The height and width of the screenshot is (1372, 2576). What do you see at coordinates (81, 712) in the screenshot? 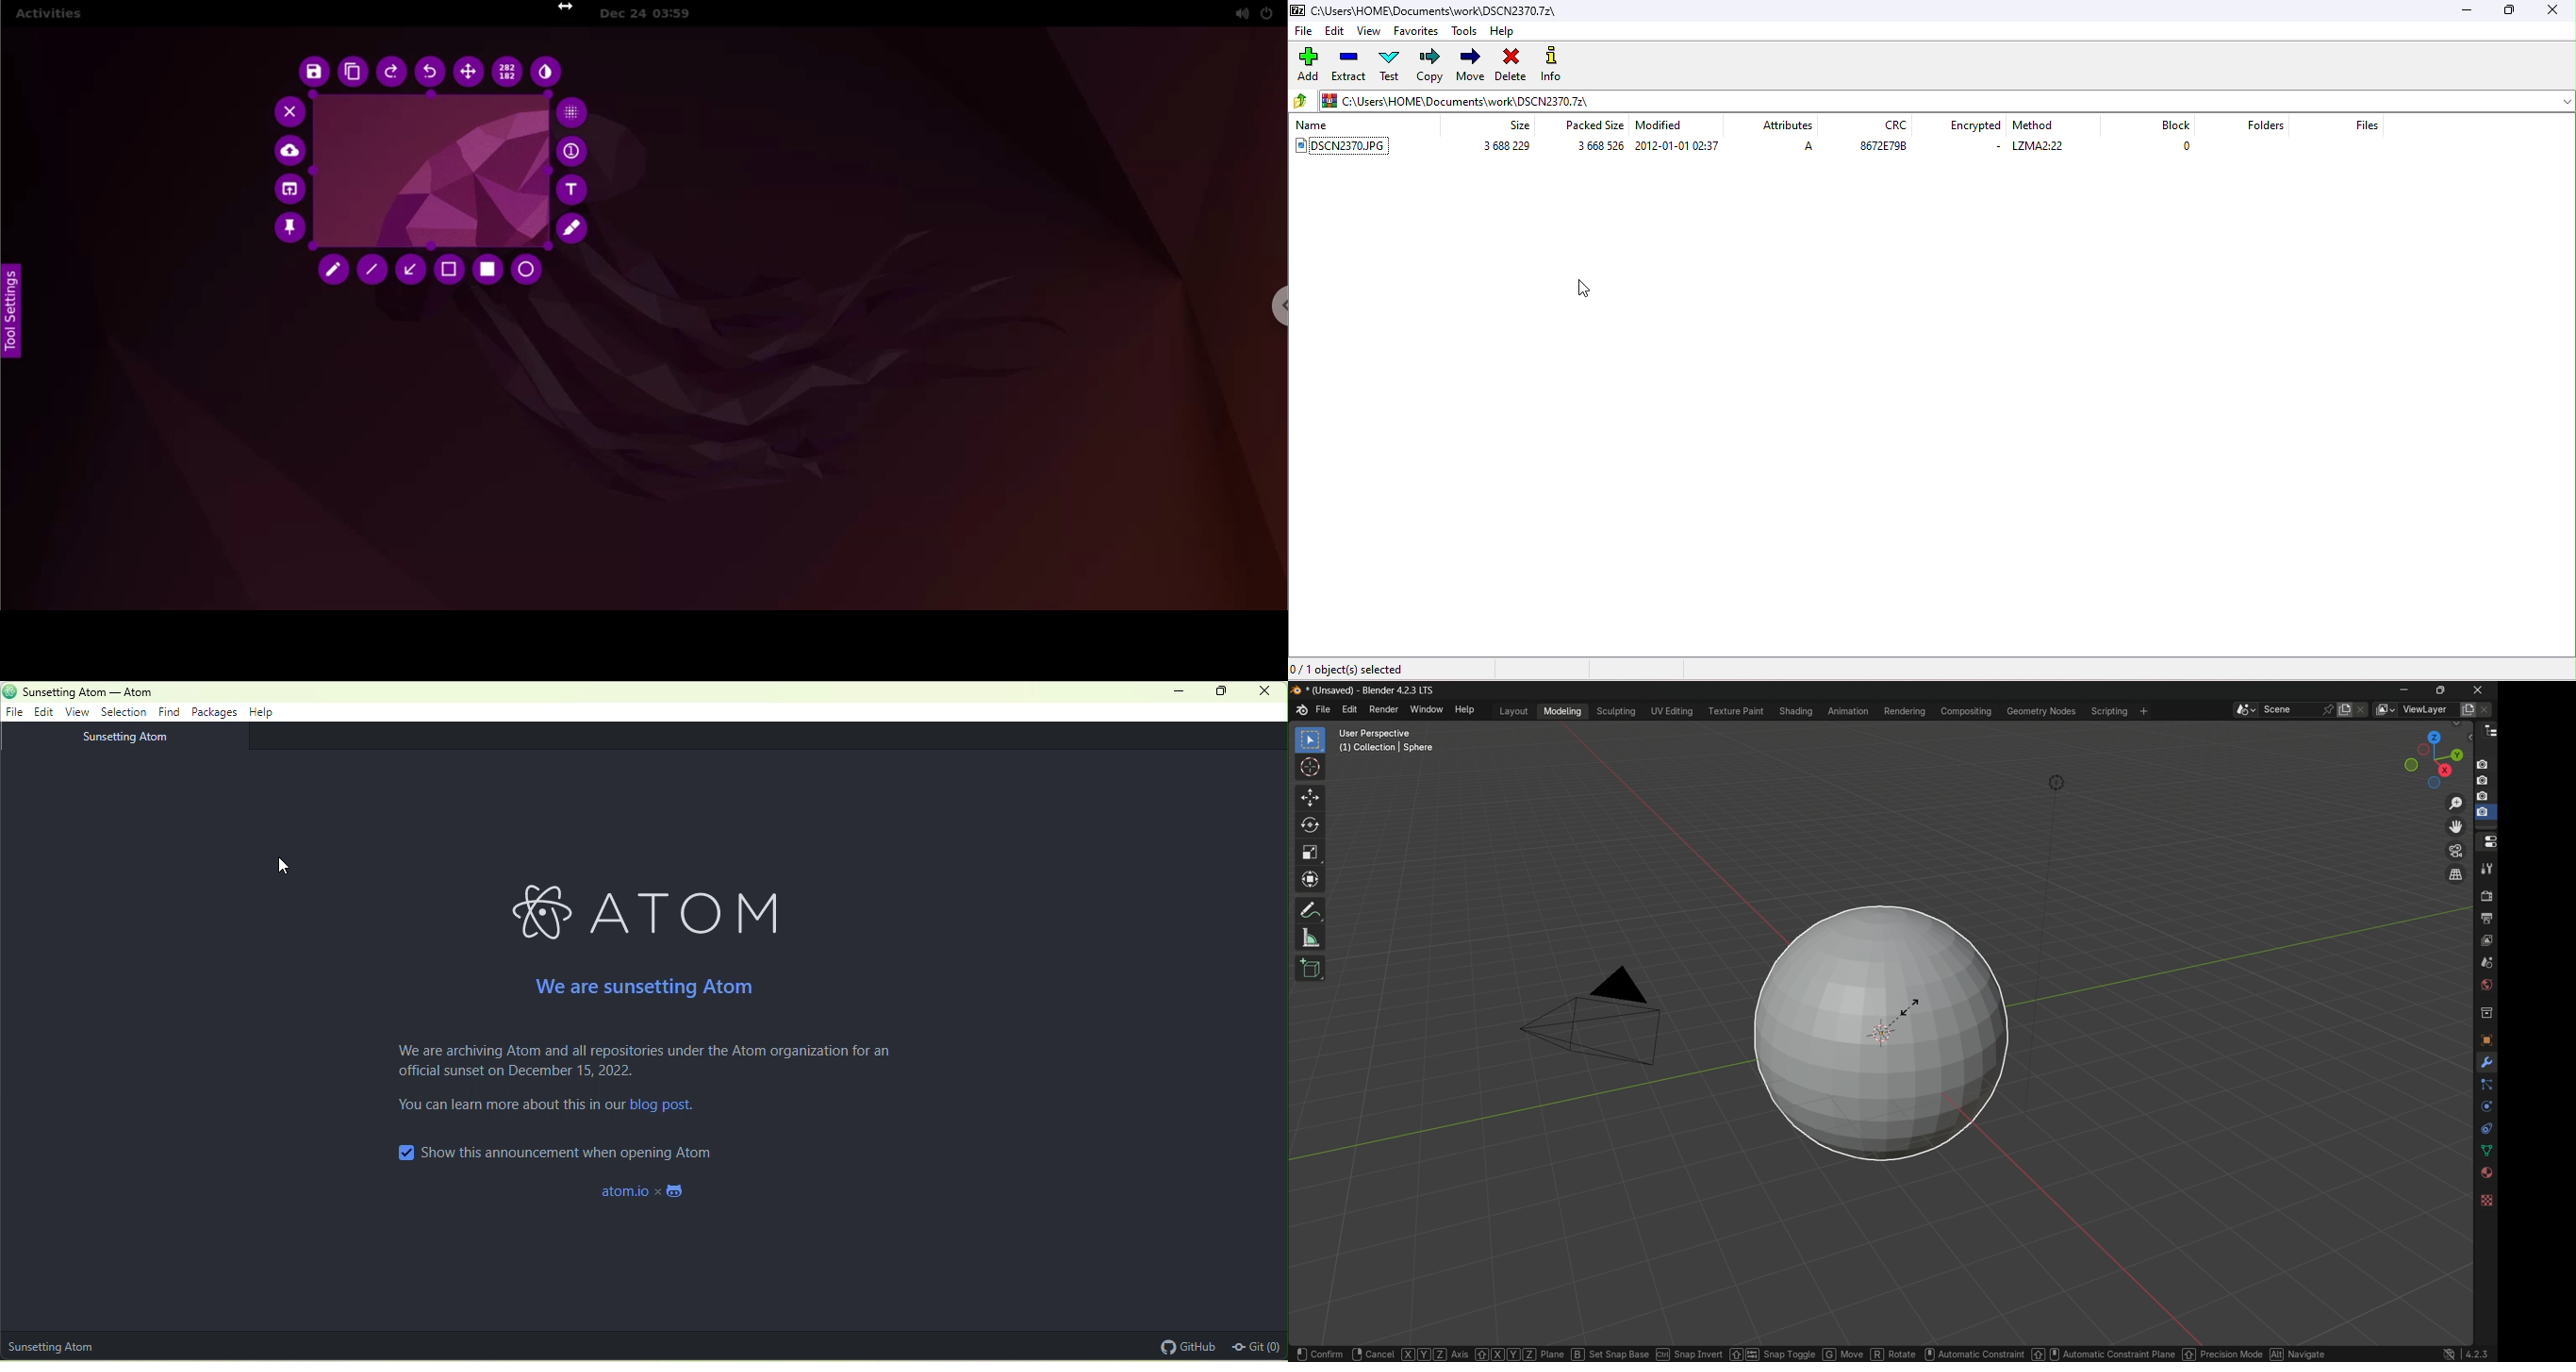
I see `view` at bounding box center [81, 712].